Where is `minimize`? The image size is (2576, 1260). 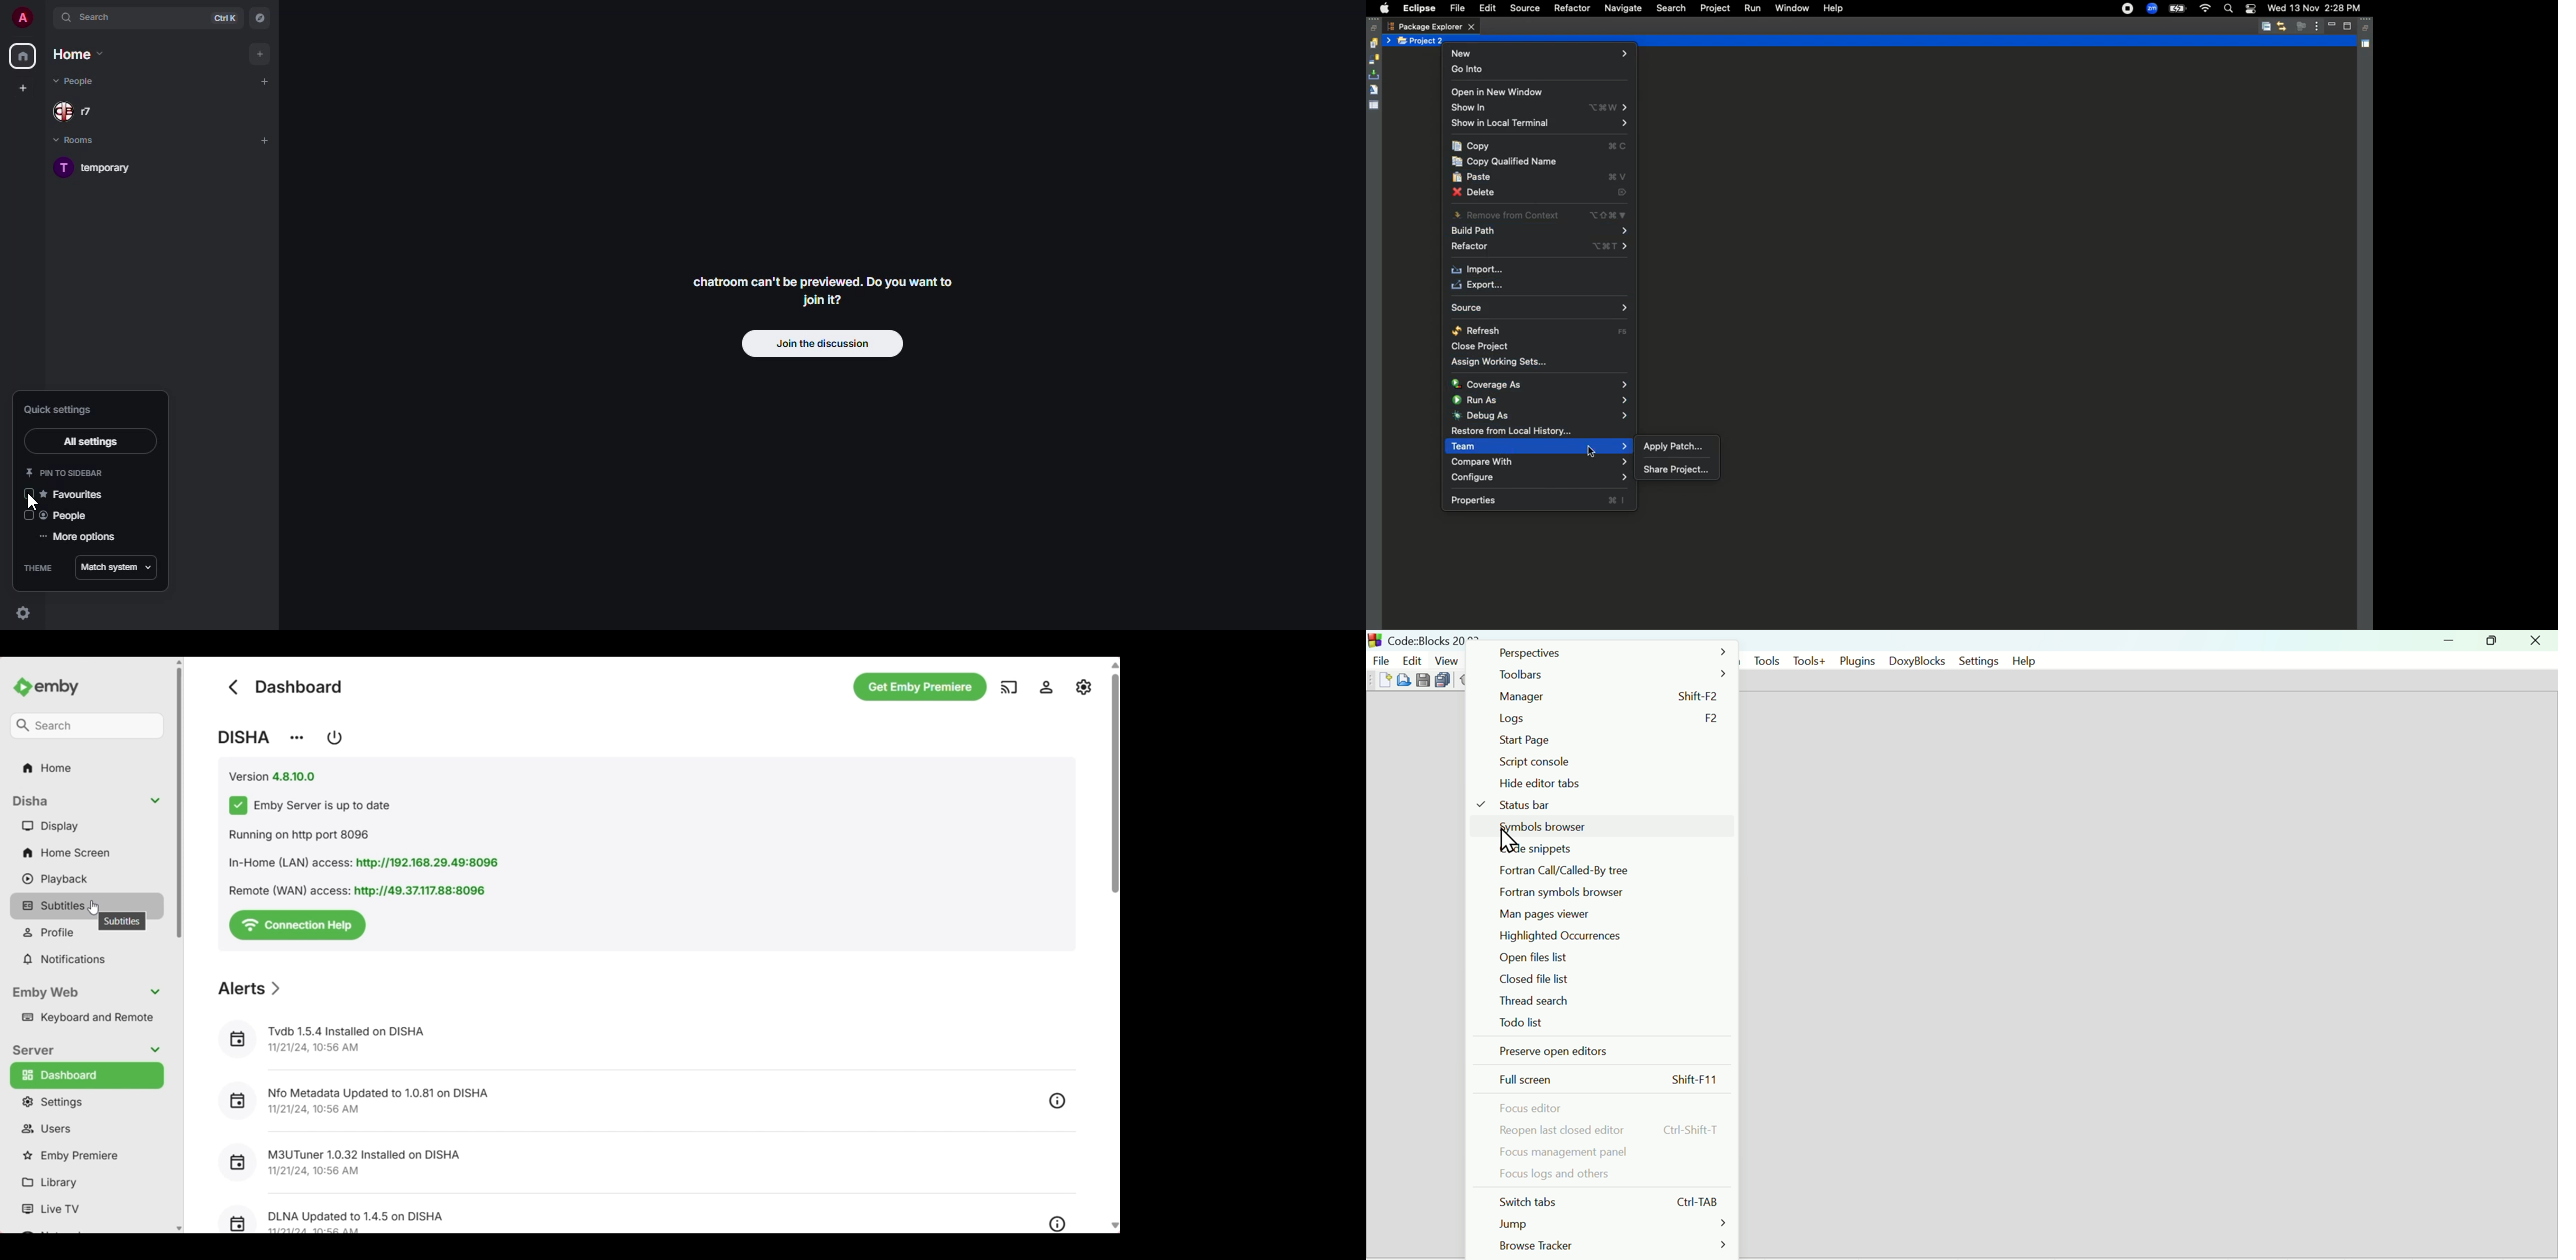
minimize is located at coordinates (2450, 641).